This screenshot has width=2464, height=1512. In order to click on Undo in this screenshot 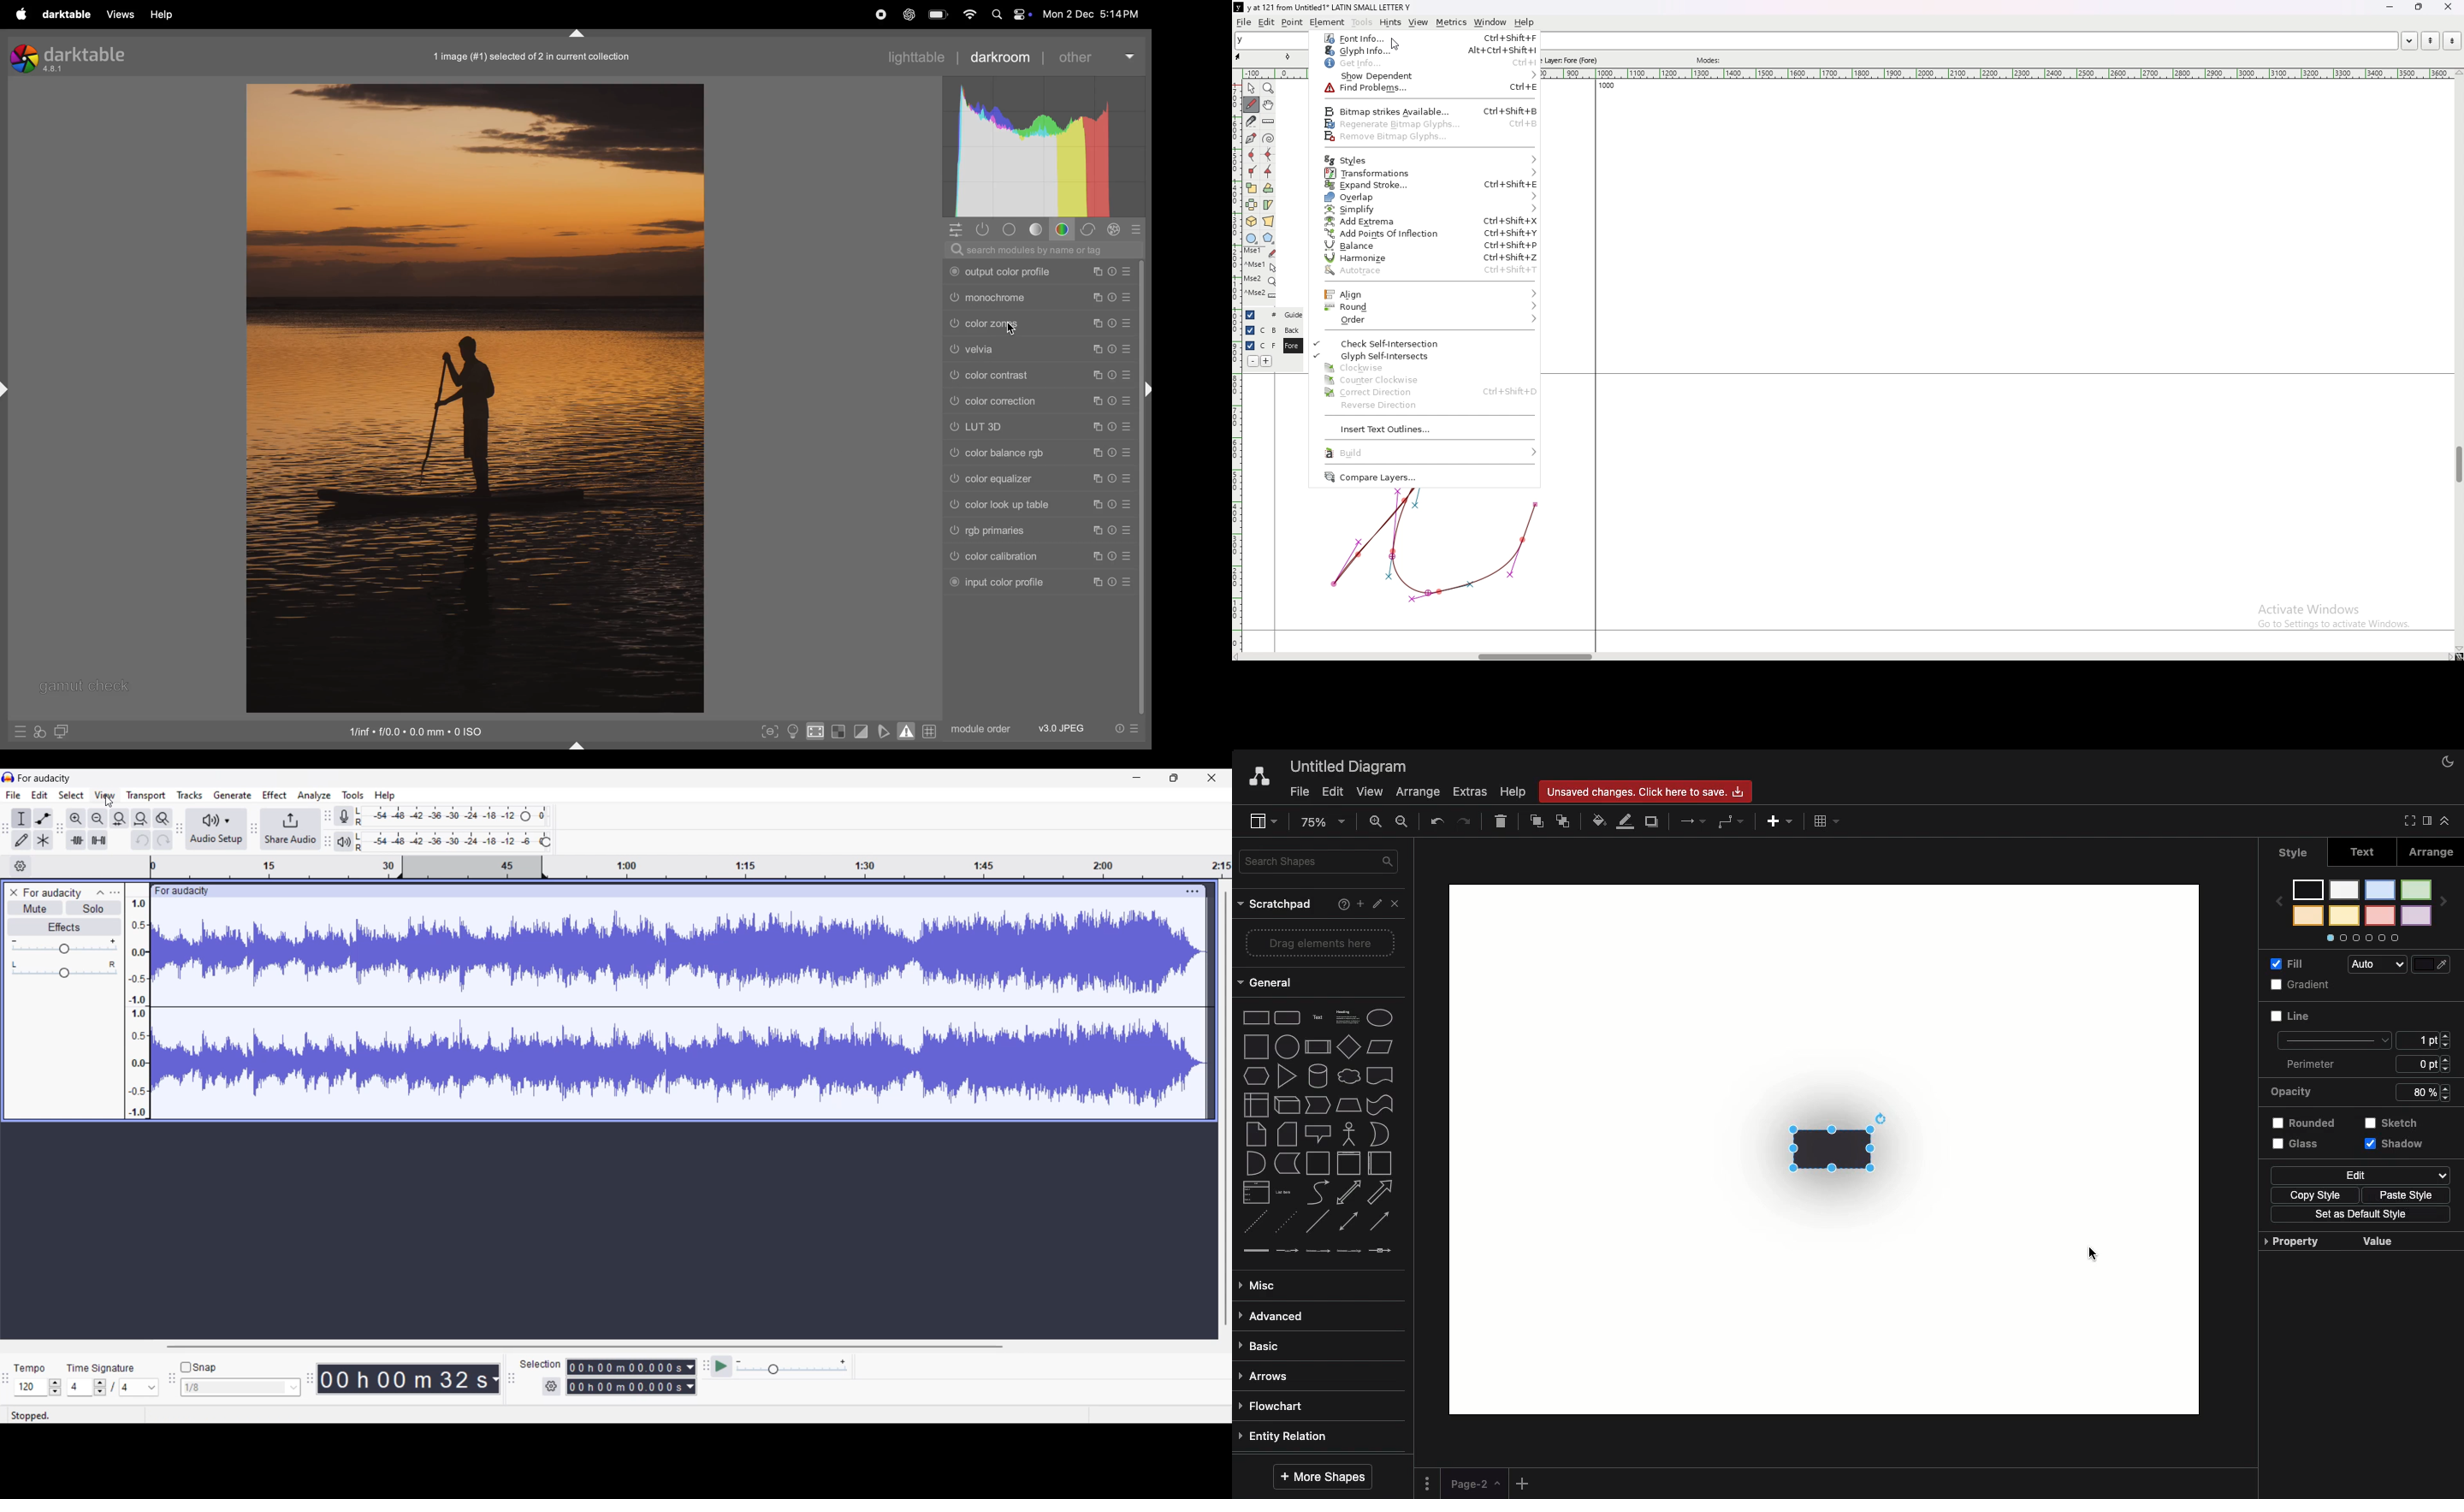, I will do `click(141, 840)`.